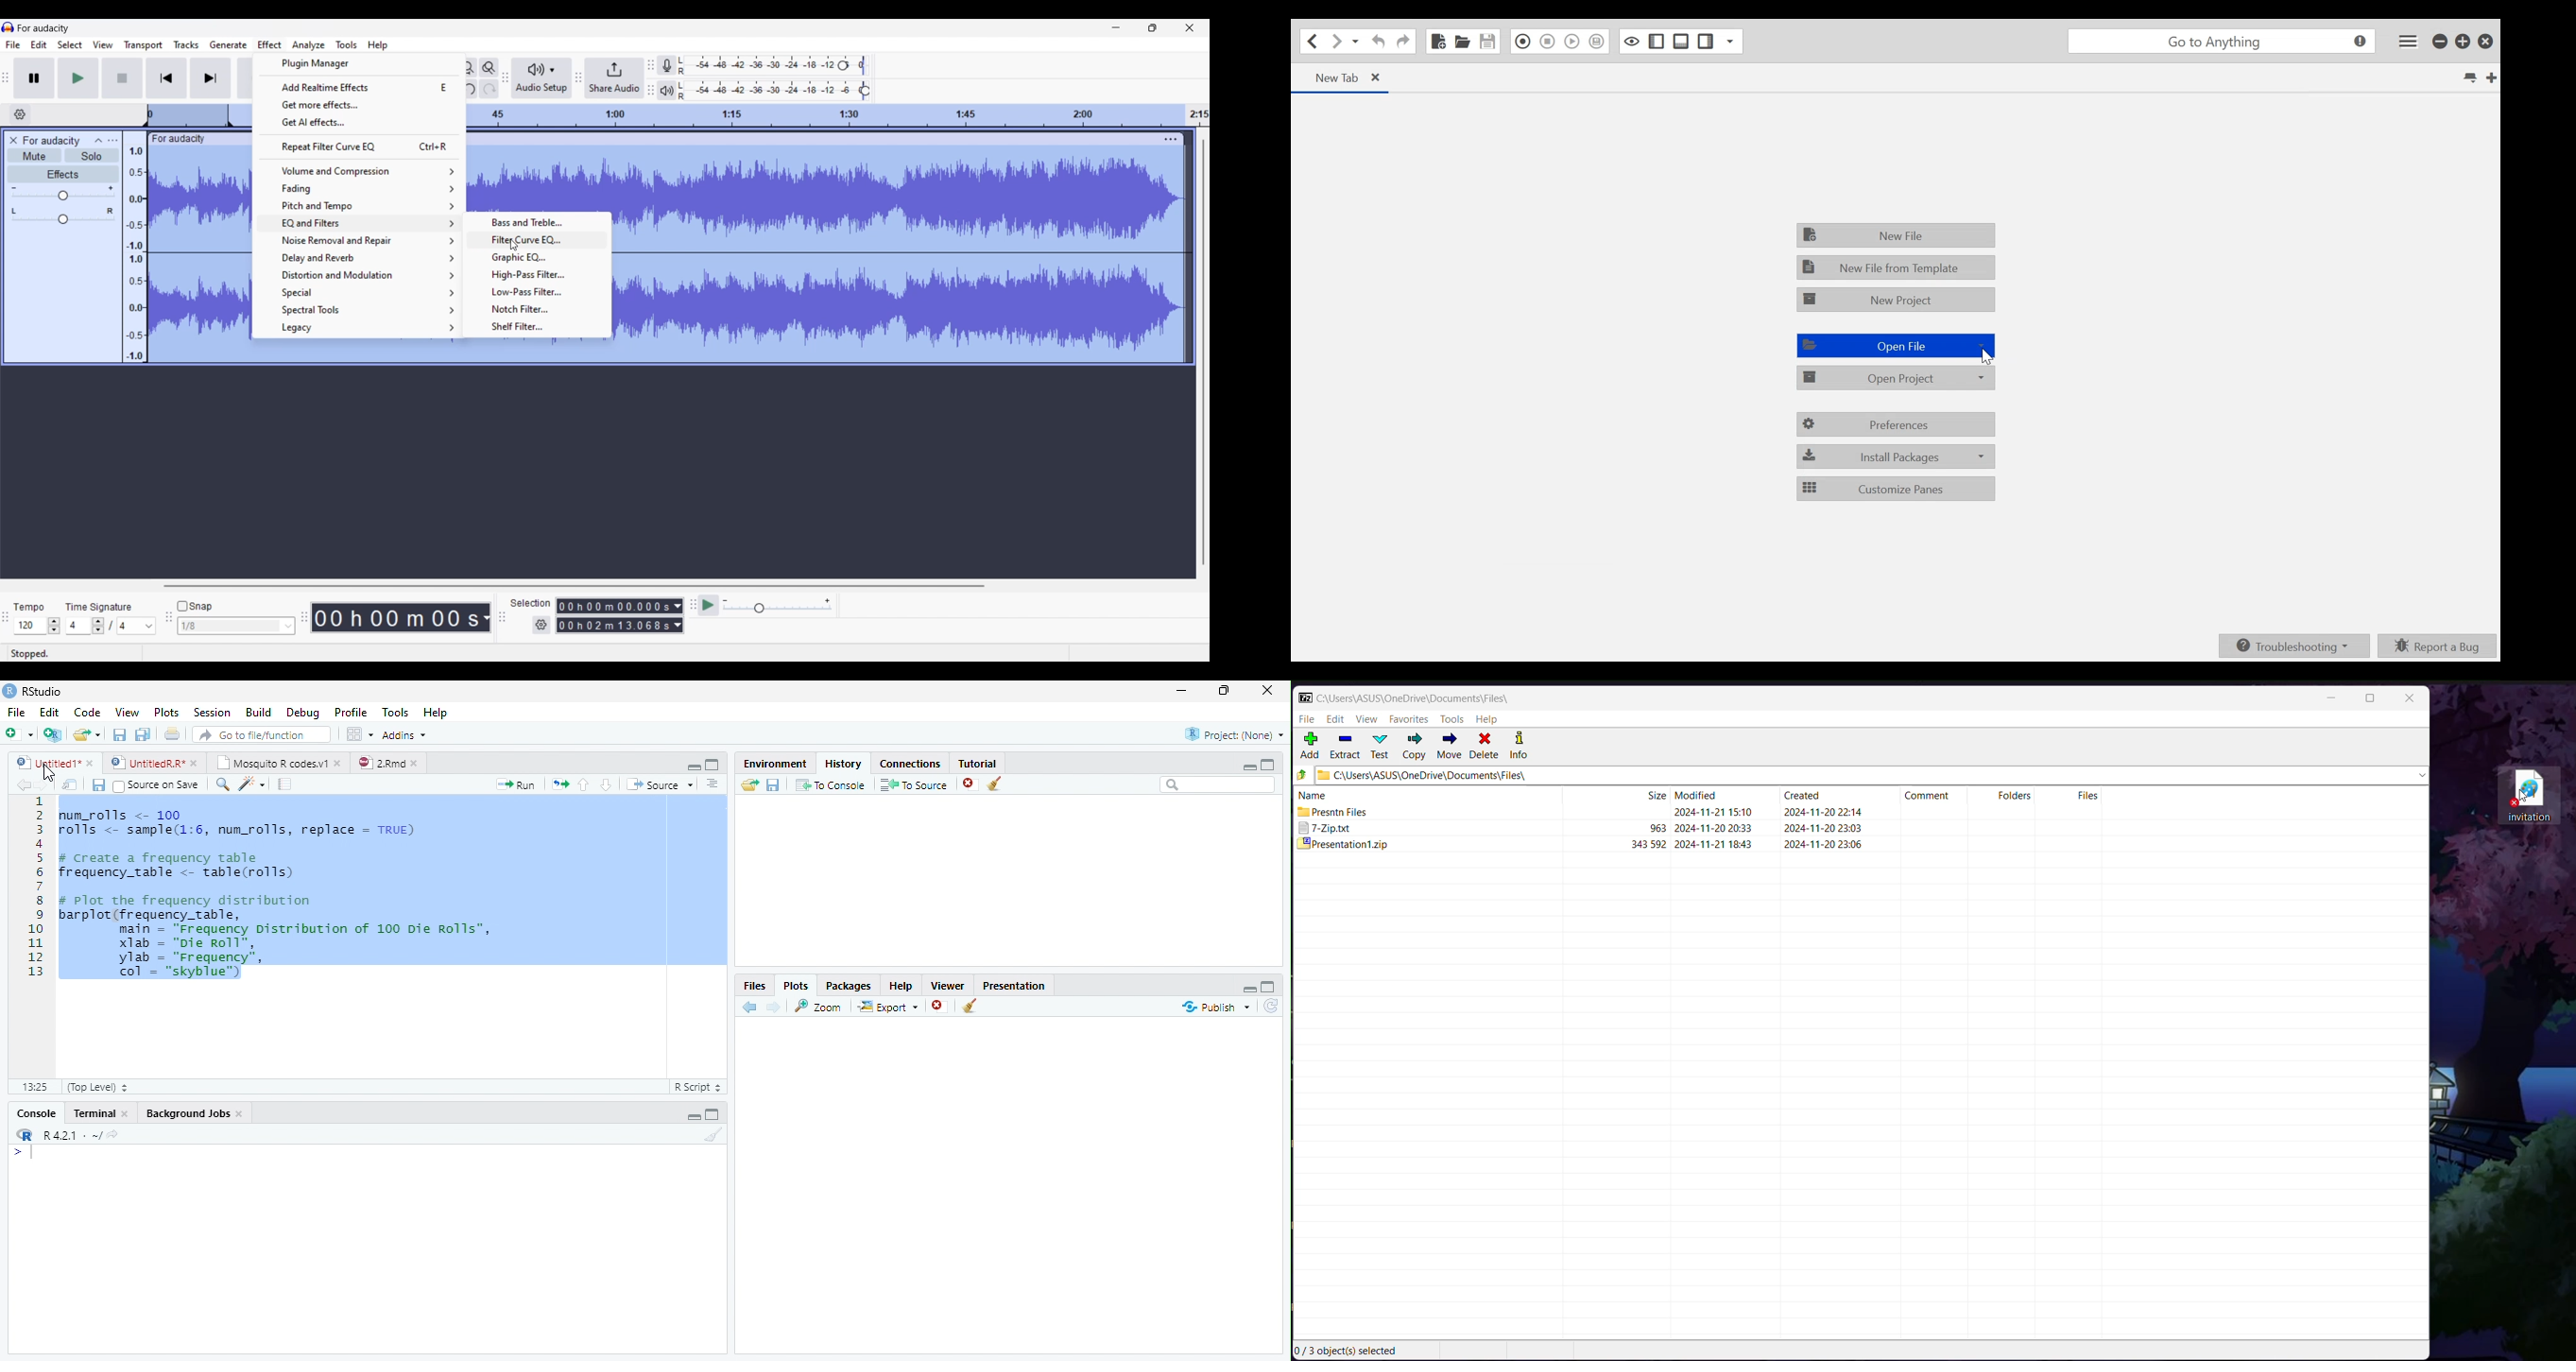 This screenshot has width=2576, height=1372. I want to click on Spectral tool options, so click(360, 310).